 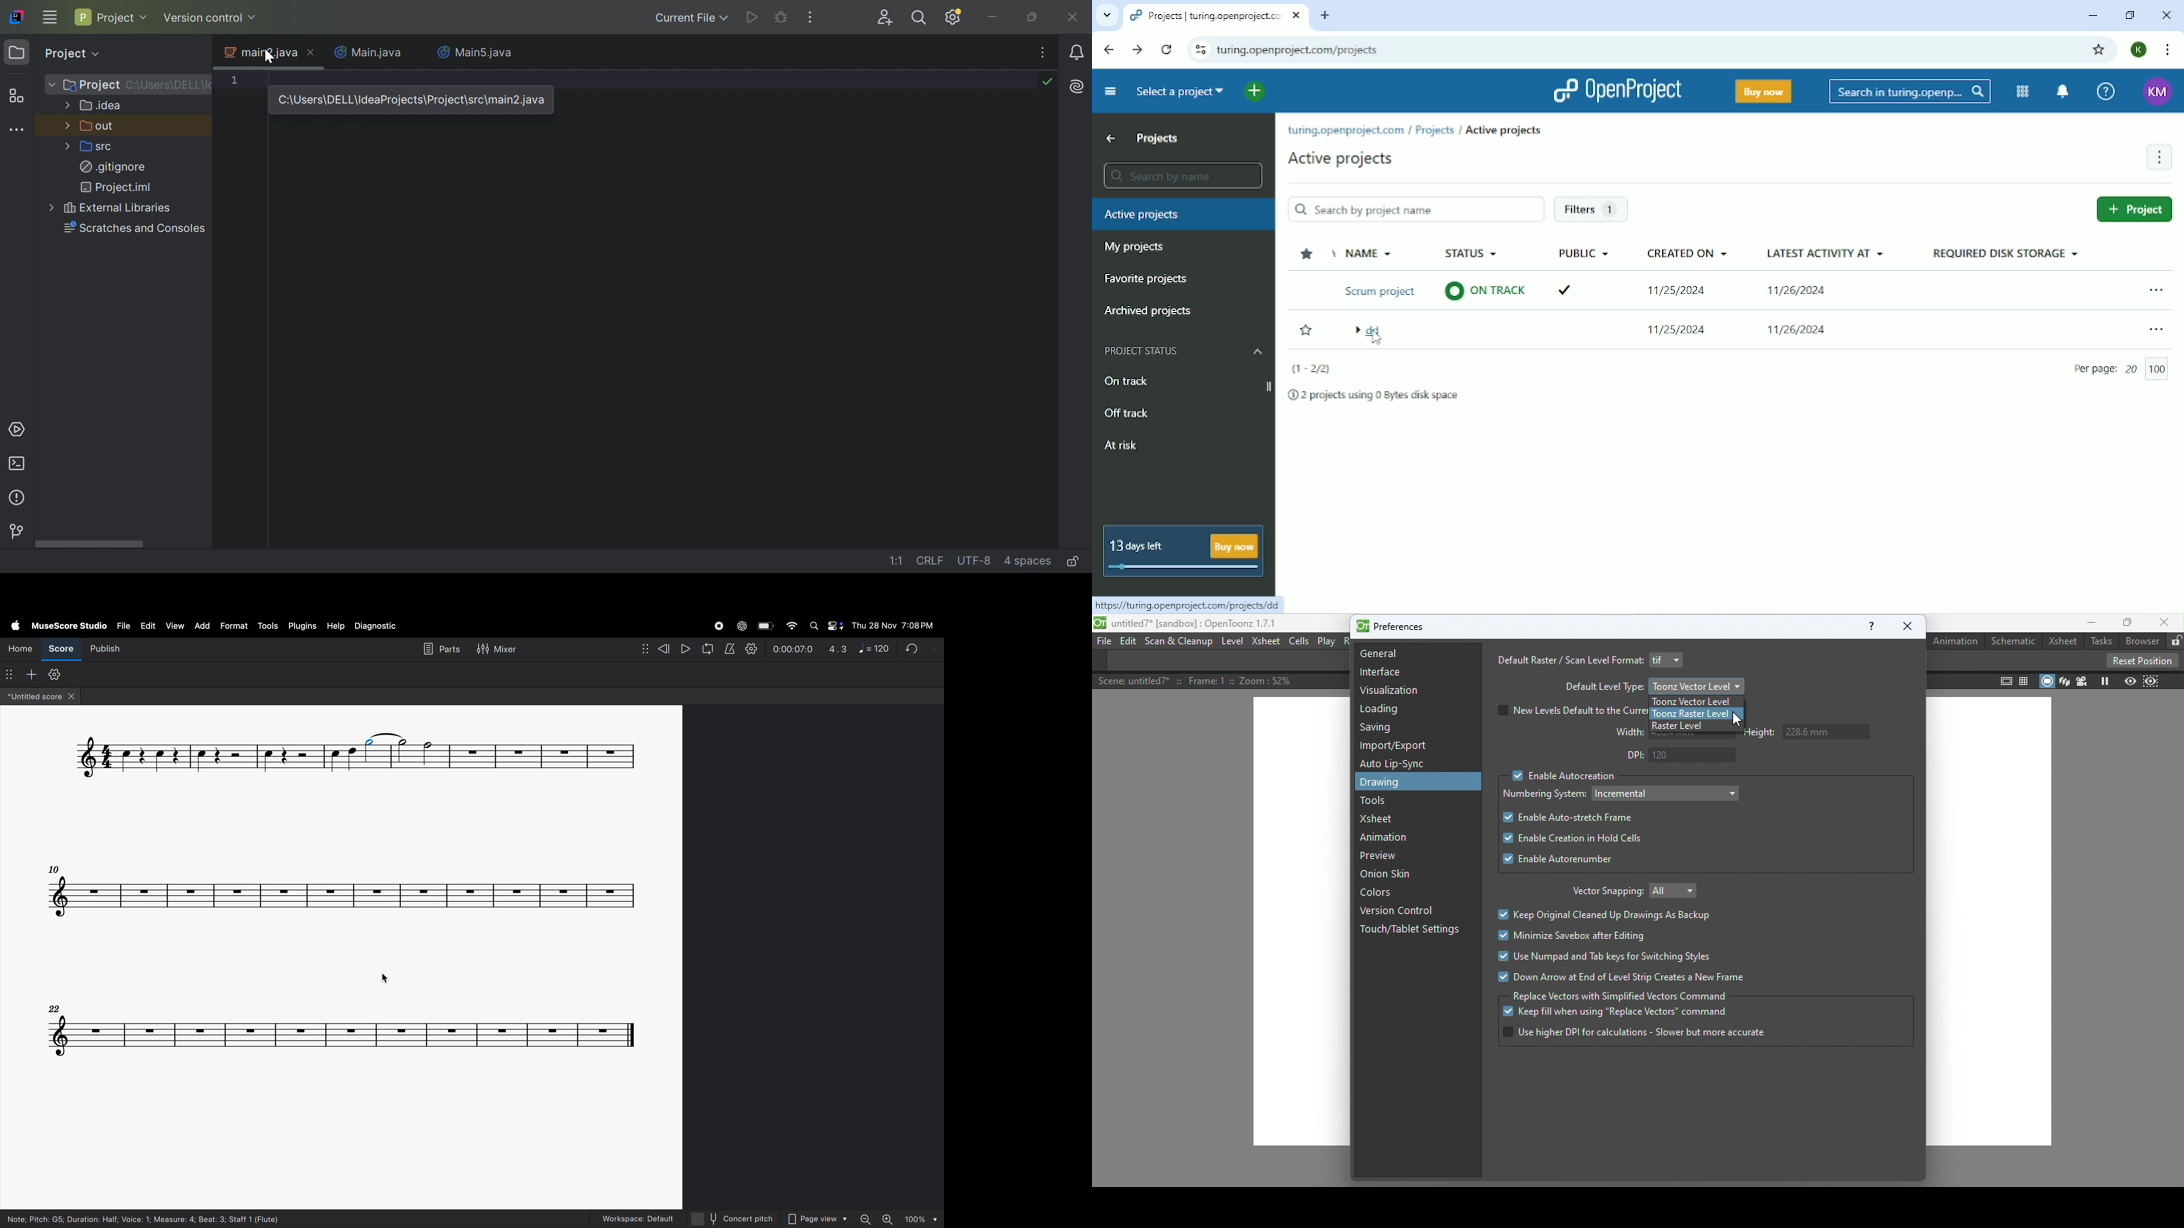 I want to click on Play, so click(x=1328, y=641).